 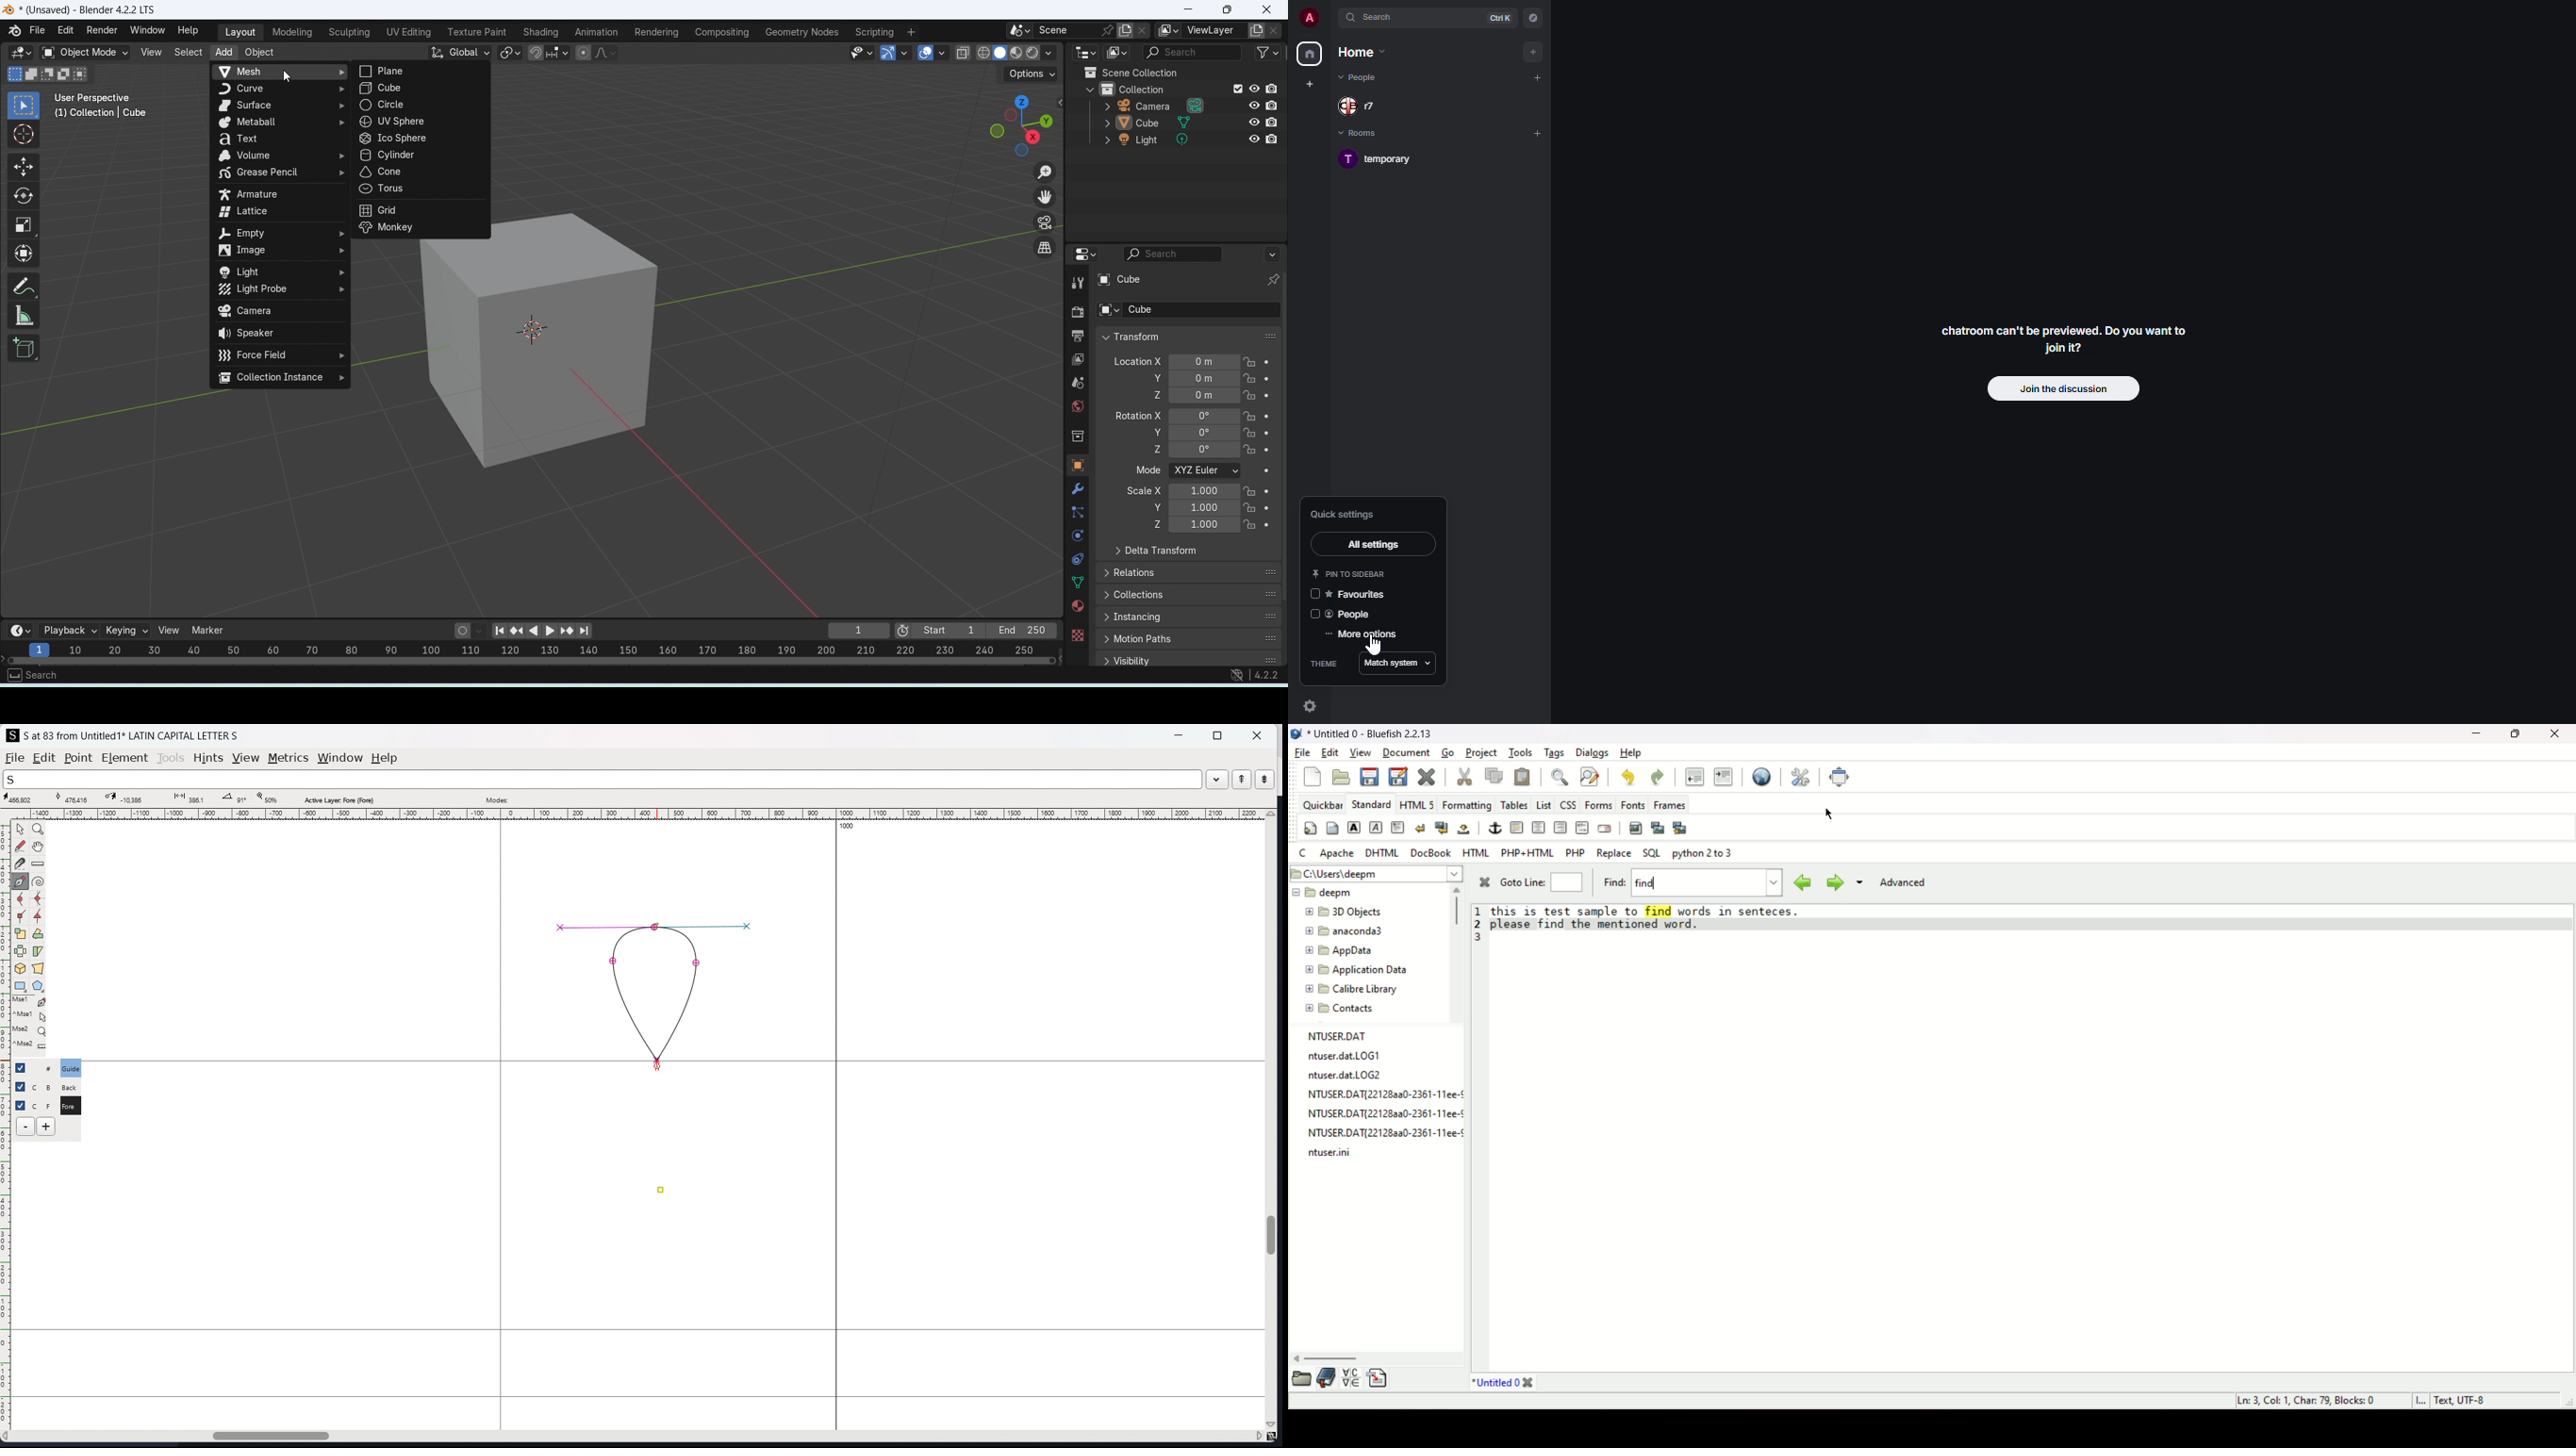 What do you see at coordinates (497, 630) in the screenshot?
I see `Jump to endpoint` at bounding box center [497, 630].